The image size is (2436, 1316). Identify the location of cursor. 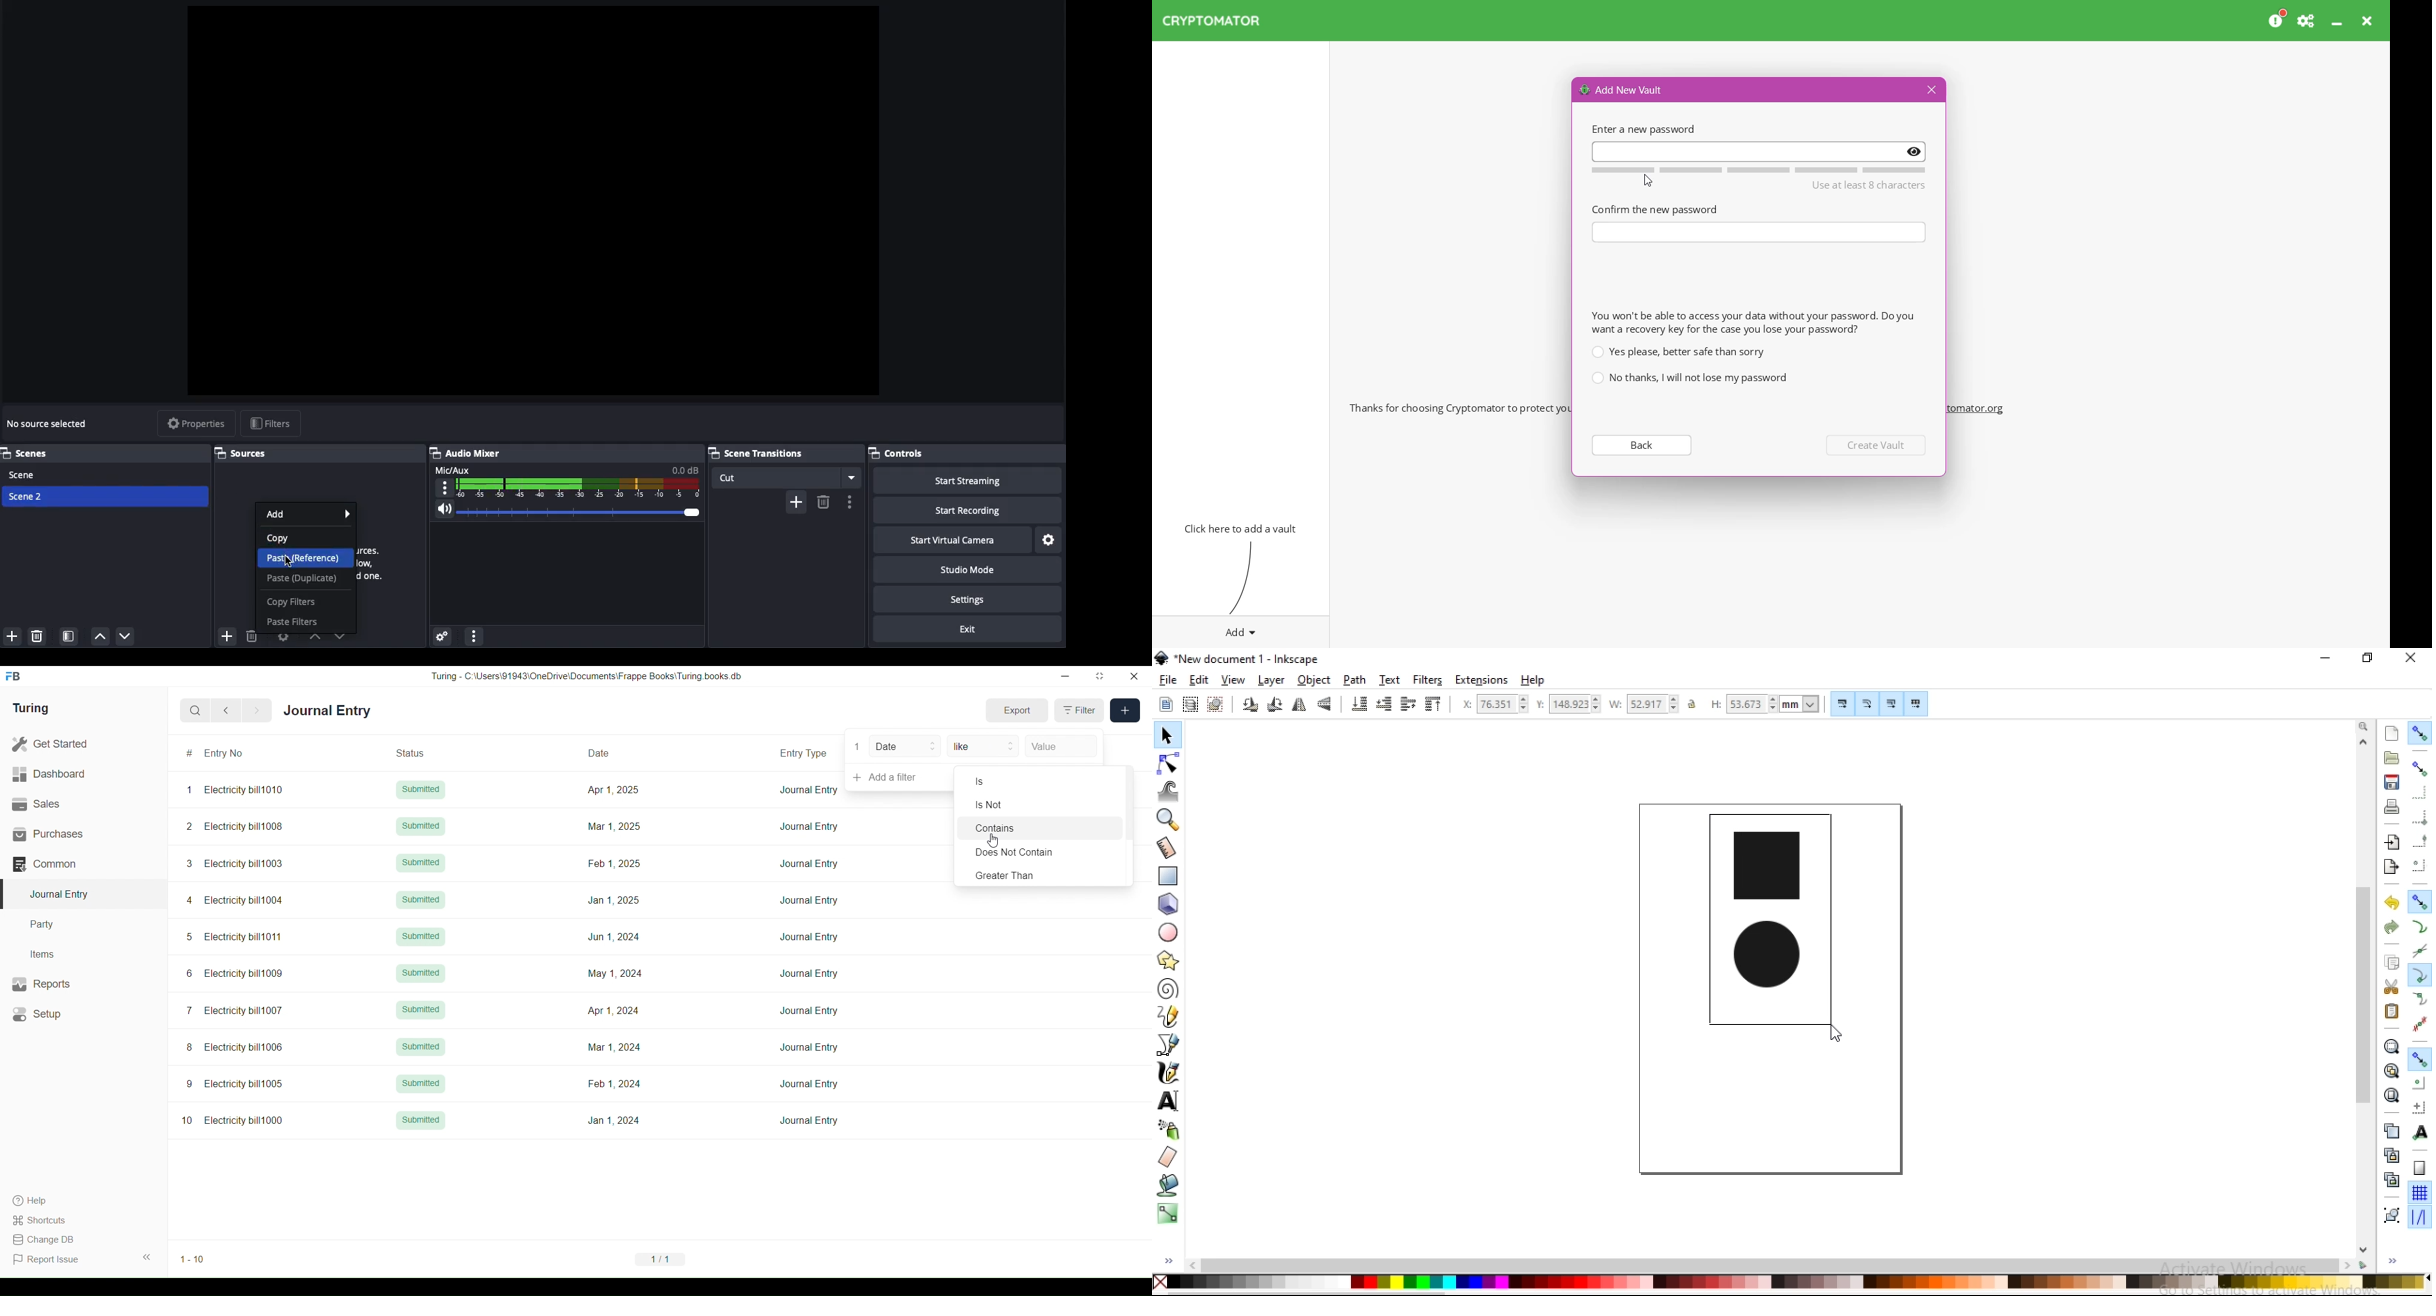
(1834, 1034).